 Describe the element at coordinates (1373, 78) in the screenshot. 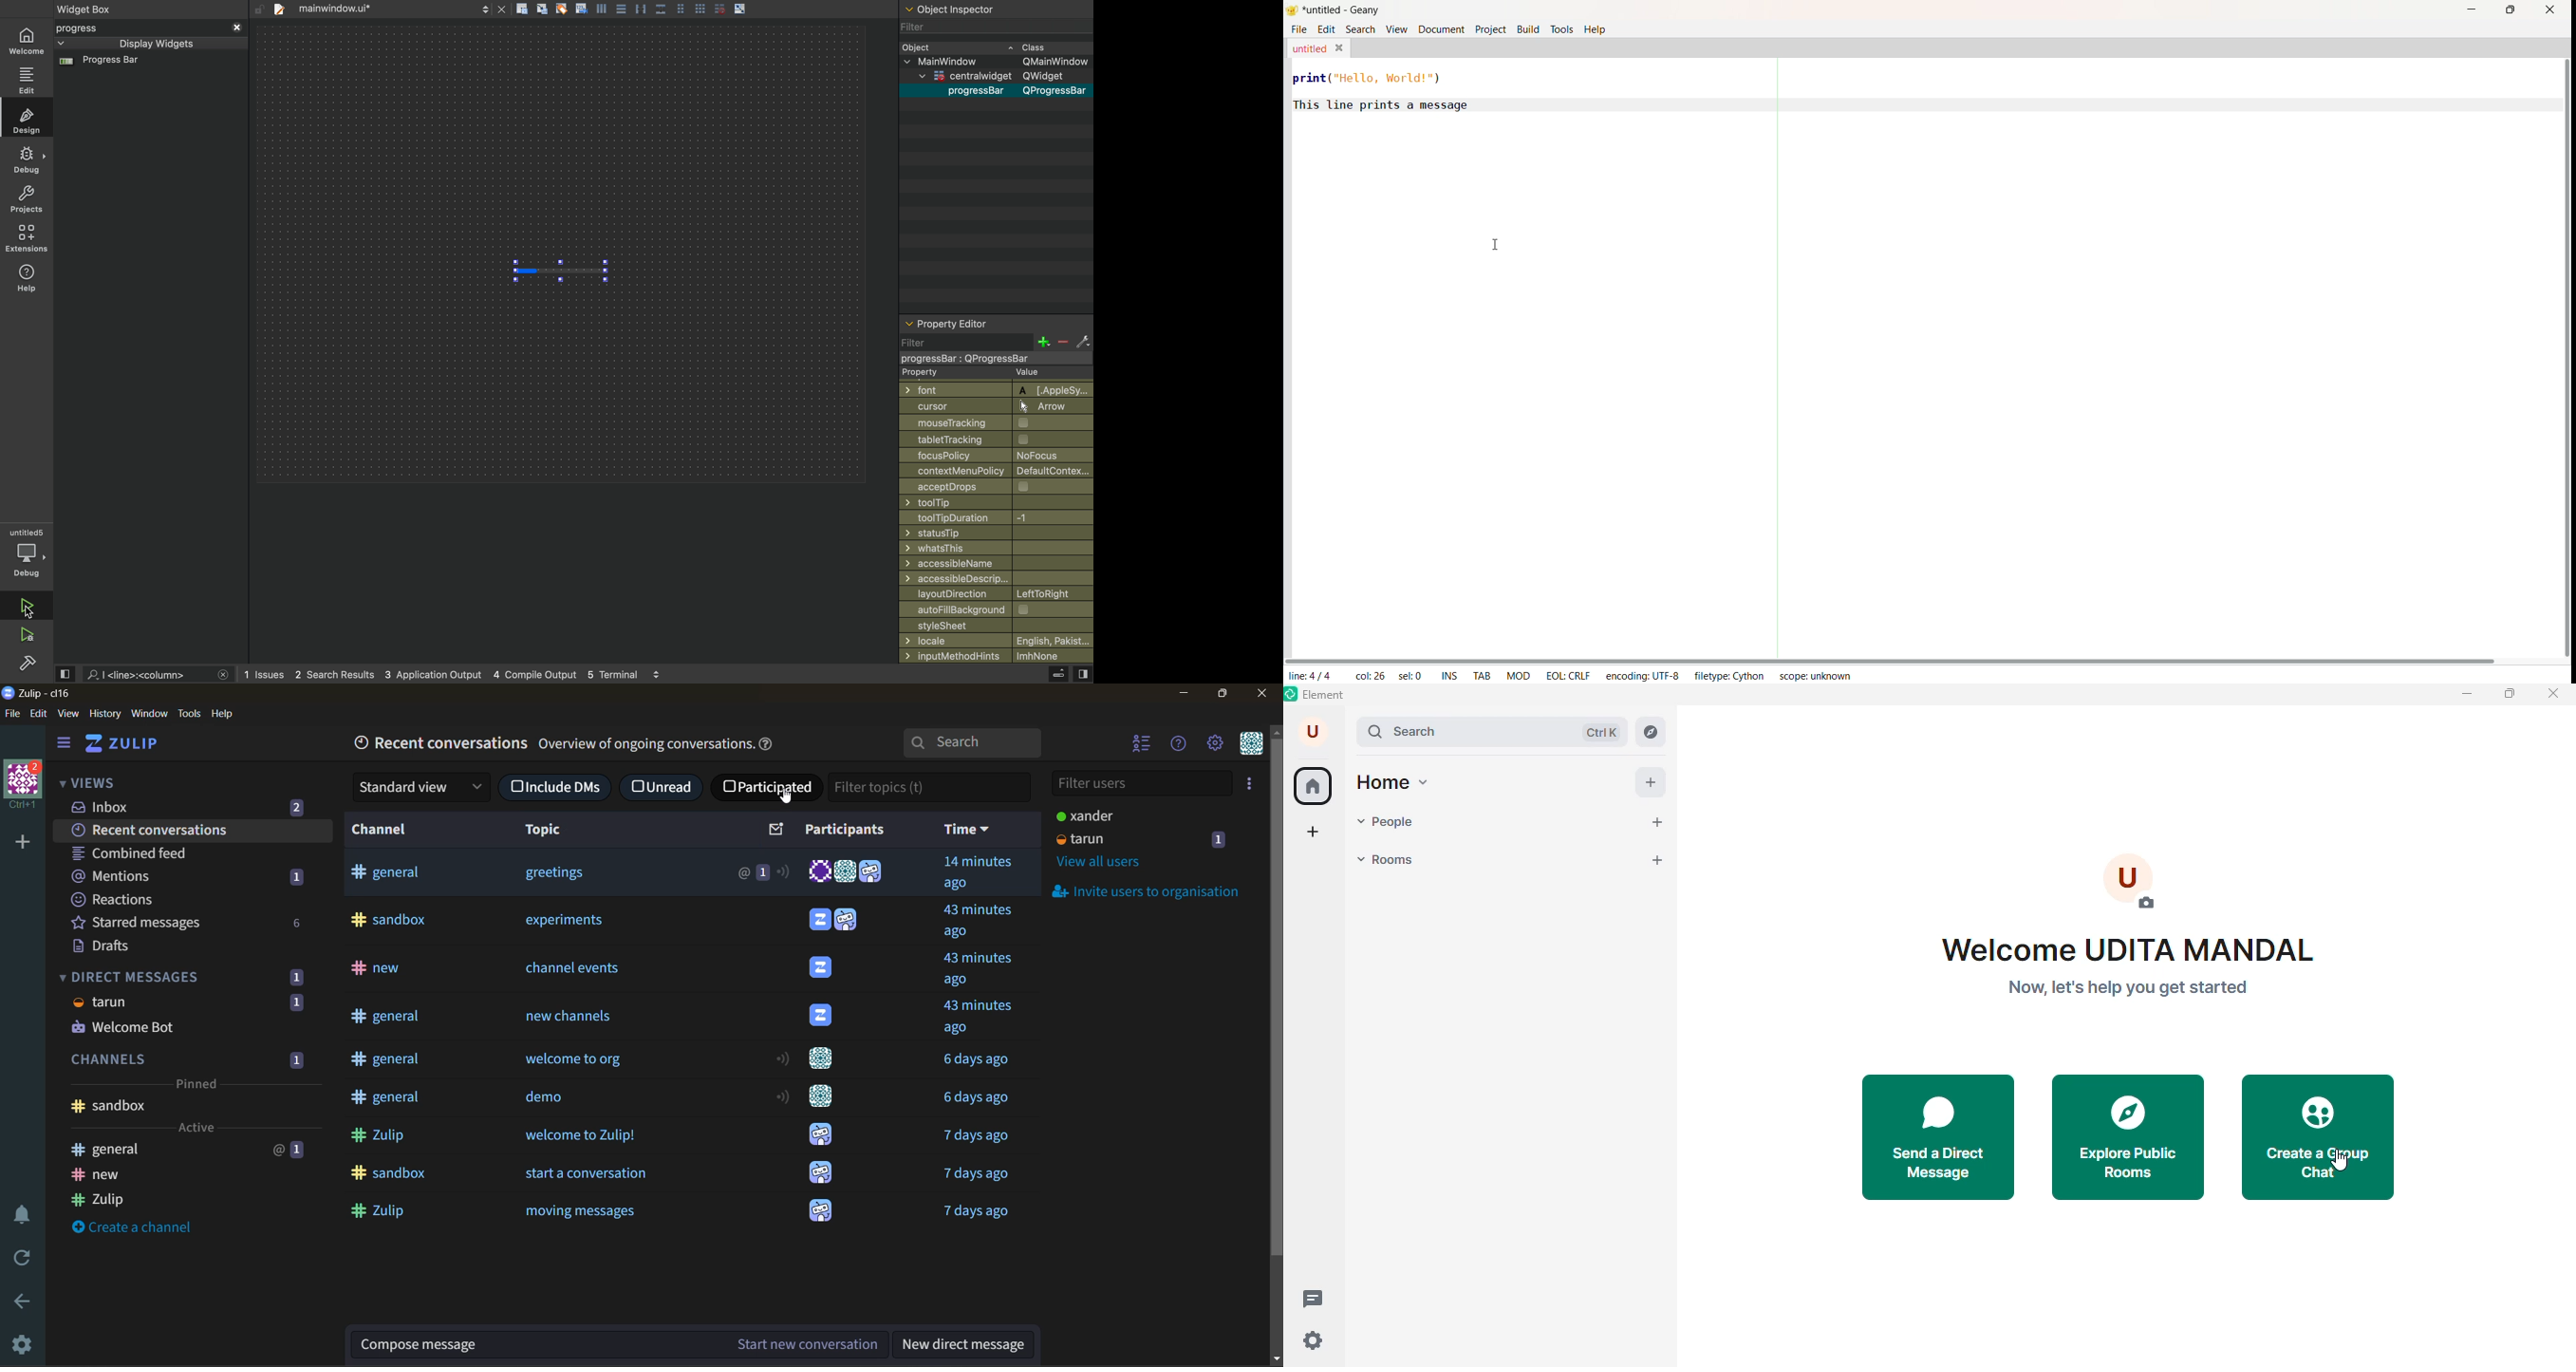

I see `print("Hello, World! ")` at that location.